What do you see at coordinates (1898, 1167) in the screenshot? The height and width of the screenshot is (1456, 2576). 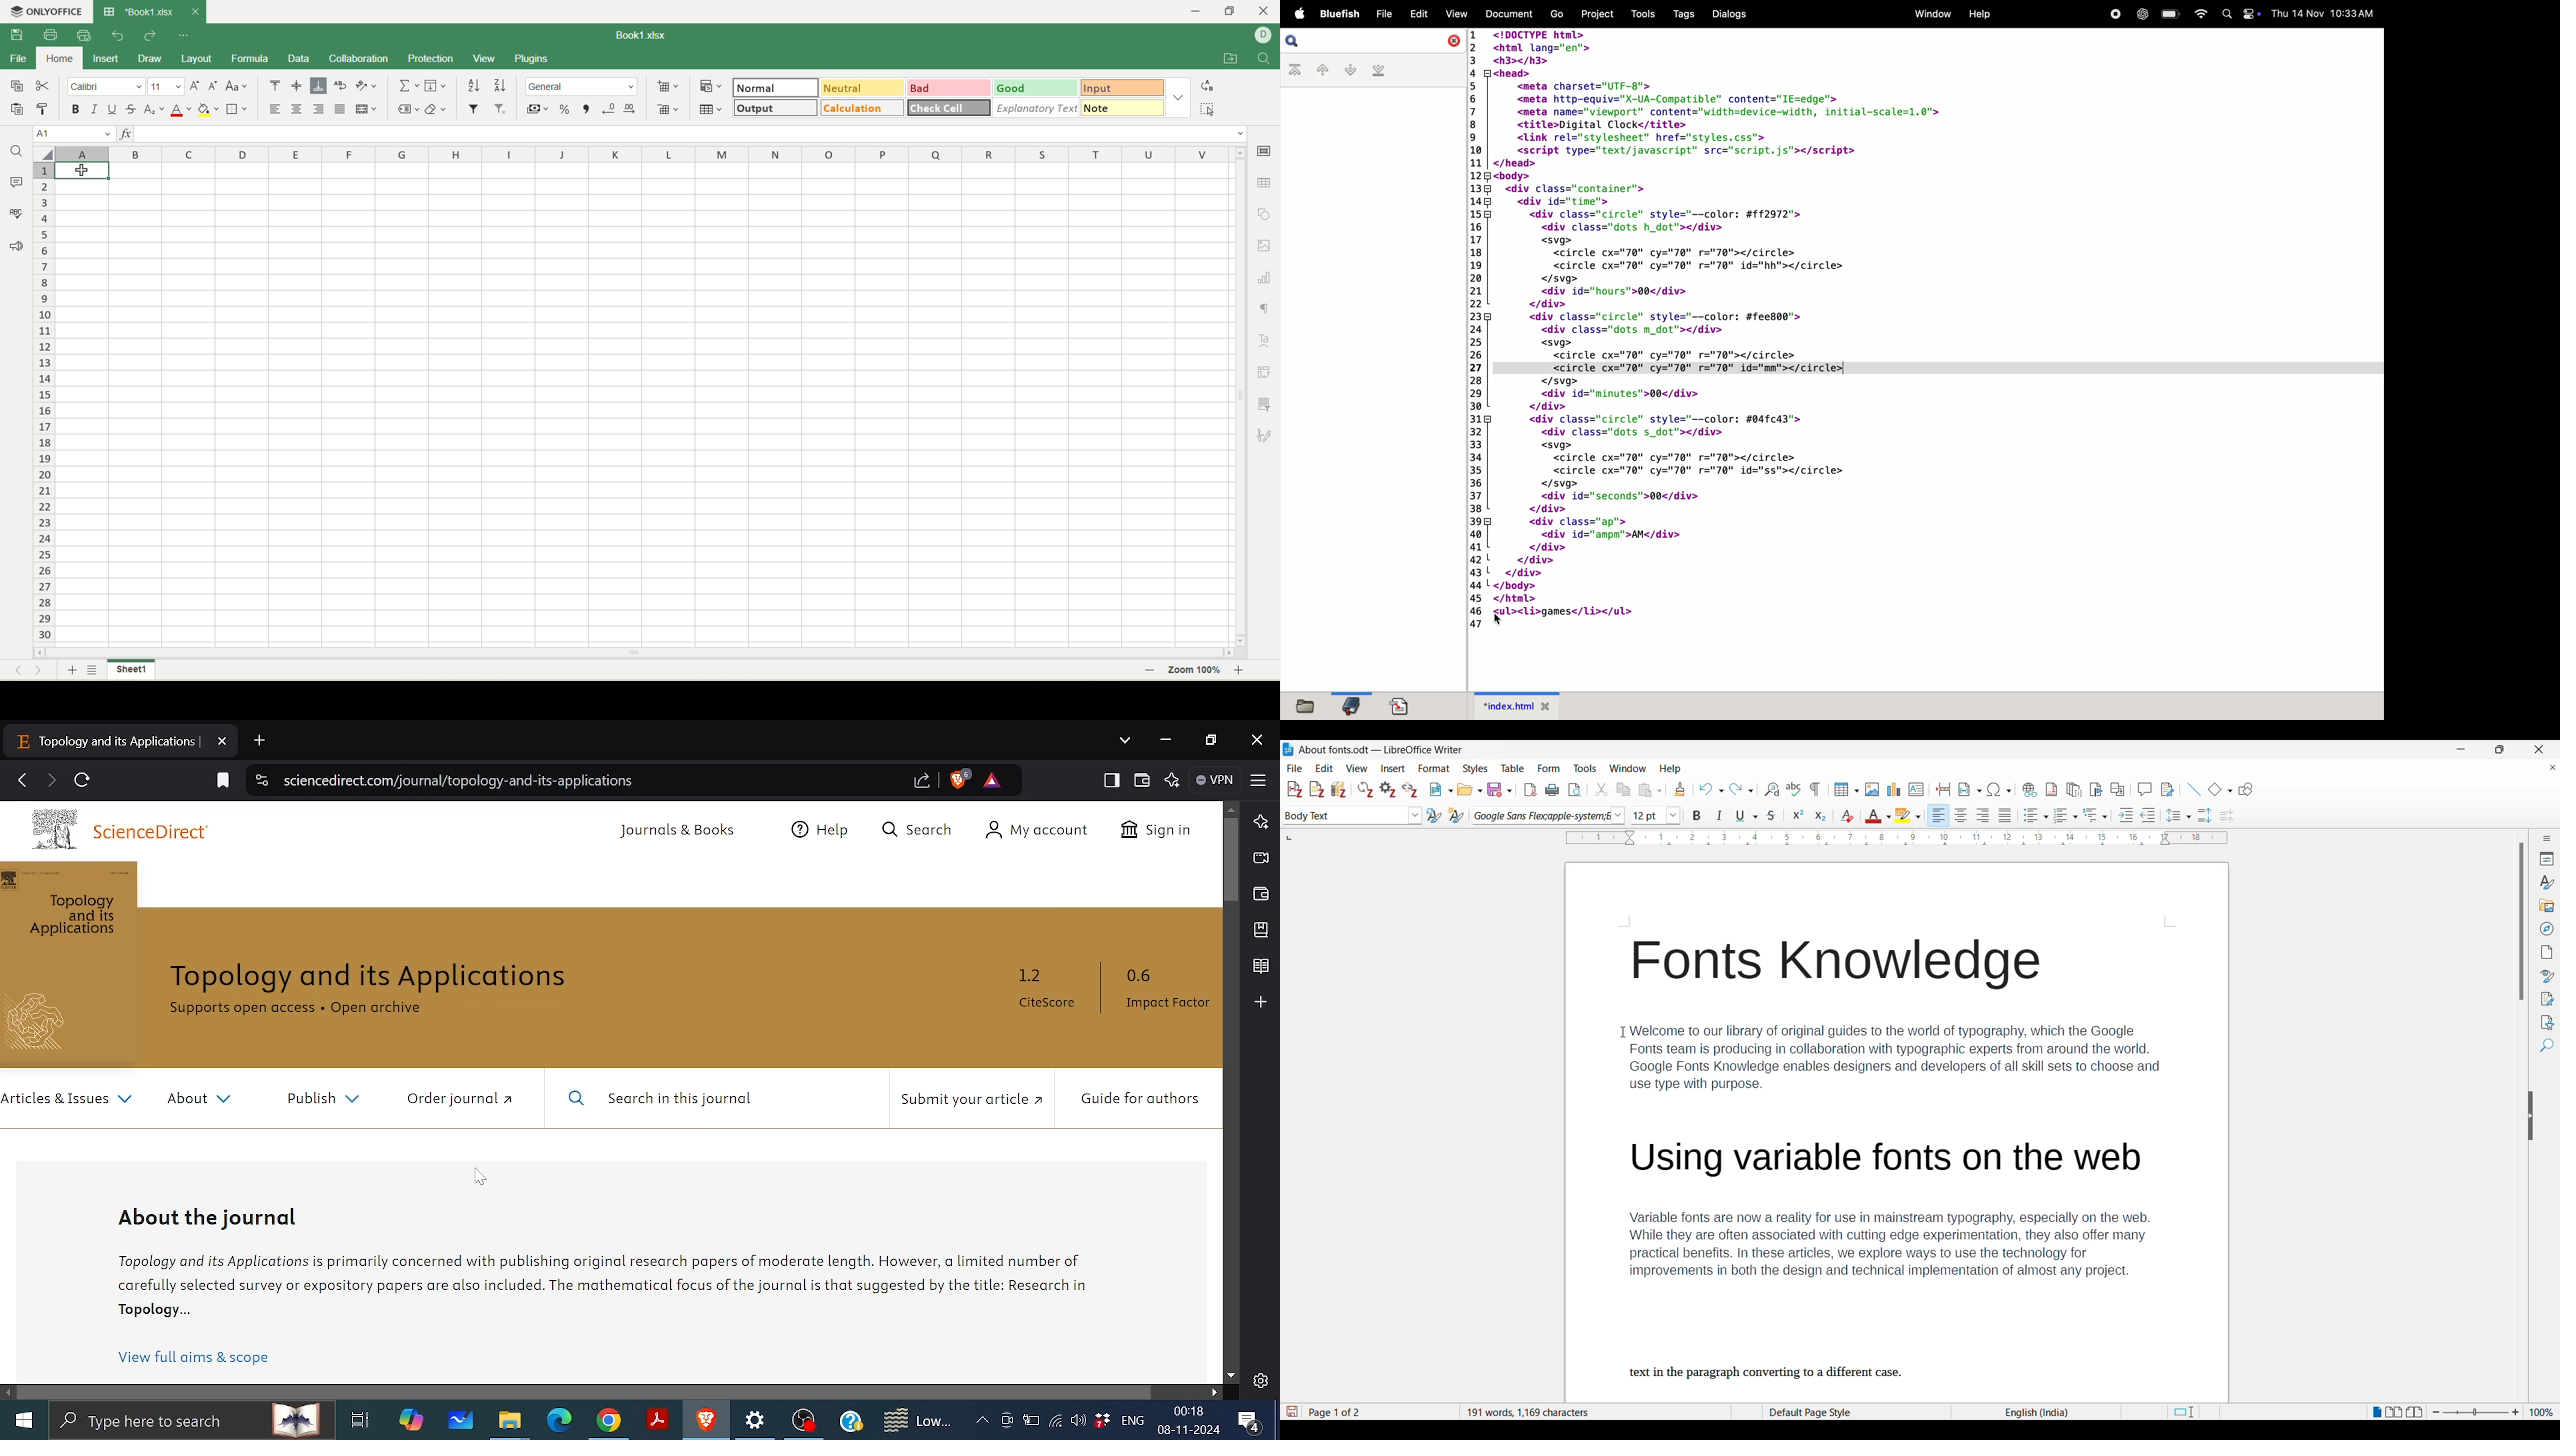 I see `Current text` at bounding box center [1898, 1167].